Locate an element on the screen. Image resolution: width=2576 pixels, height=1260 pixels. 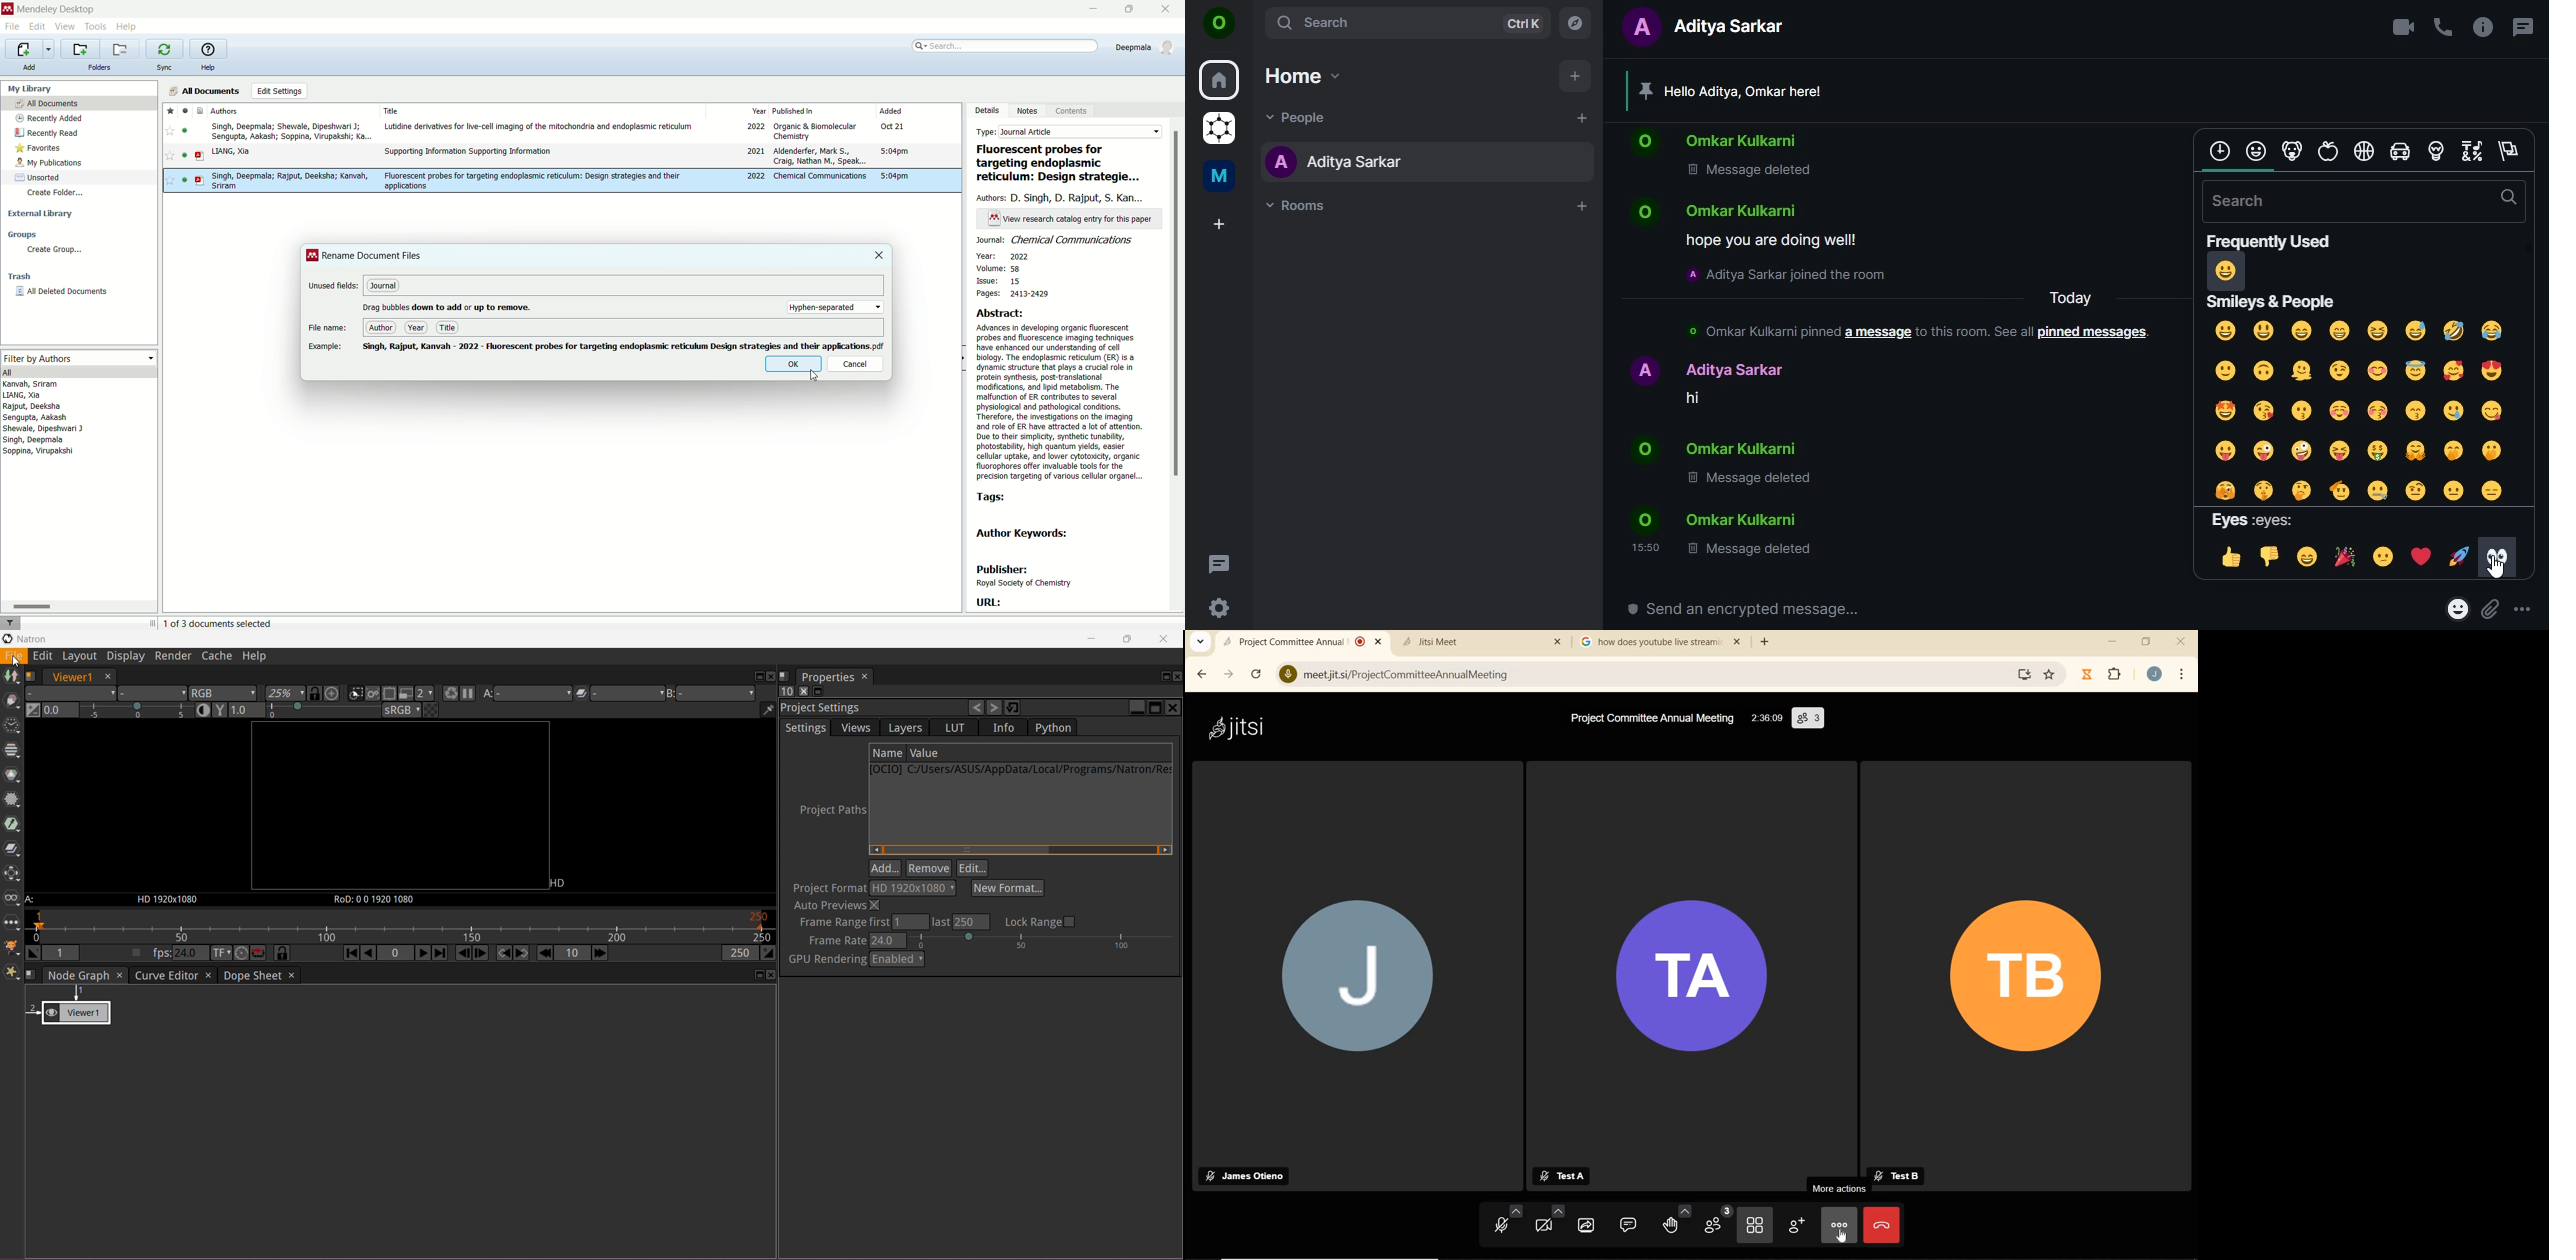
Fluorescent probes for targeting endoplasmic reticulum: Design strategies and their applications is located at coordinates (534, 180).